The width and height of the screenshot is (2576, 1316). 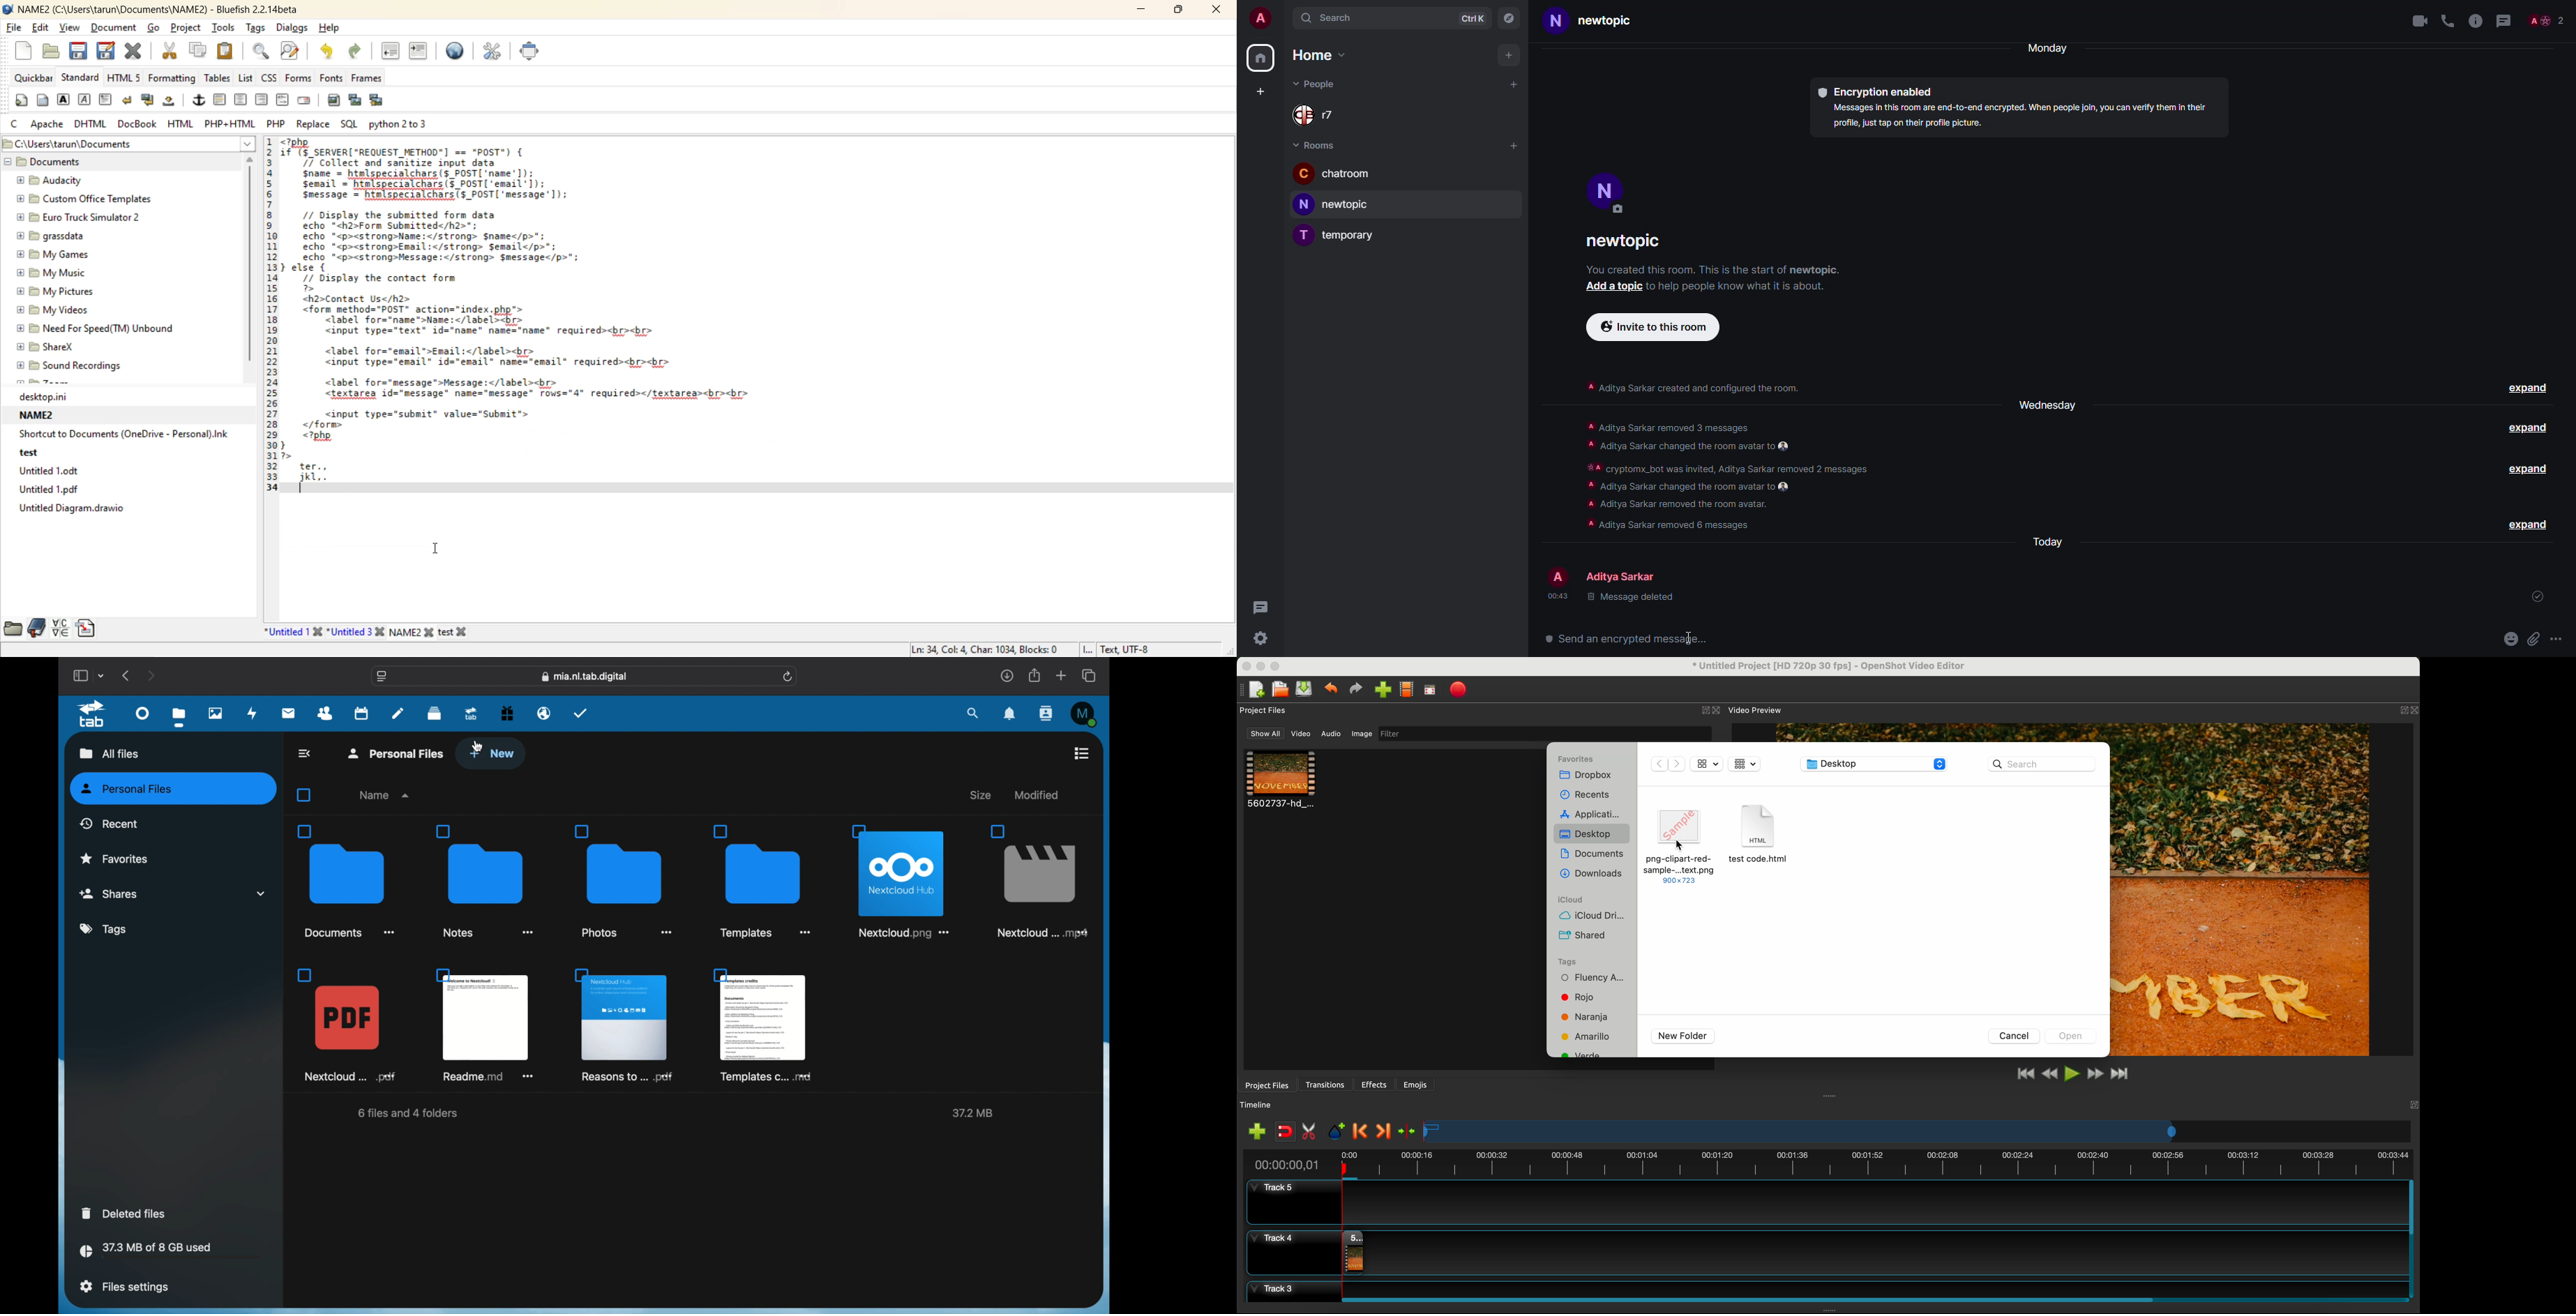 I want to click on emphasis, so click(x=86, y=101).